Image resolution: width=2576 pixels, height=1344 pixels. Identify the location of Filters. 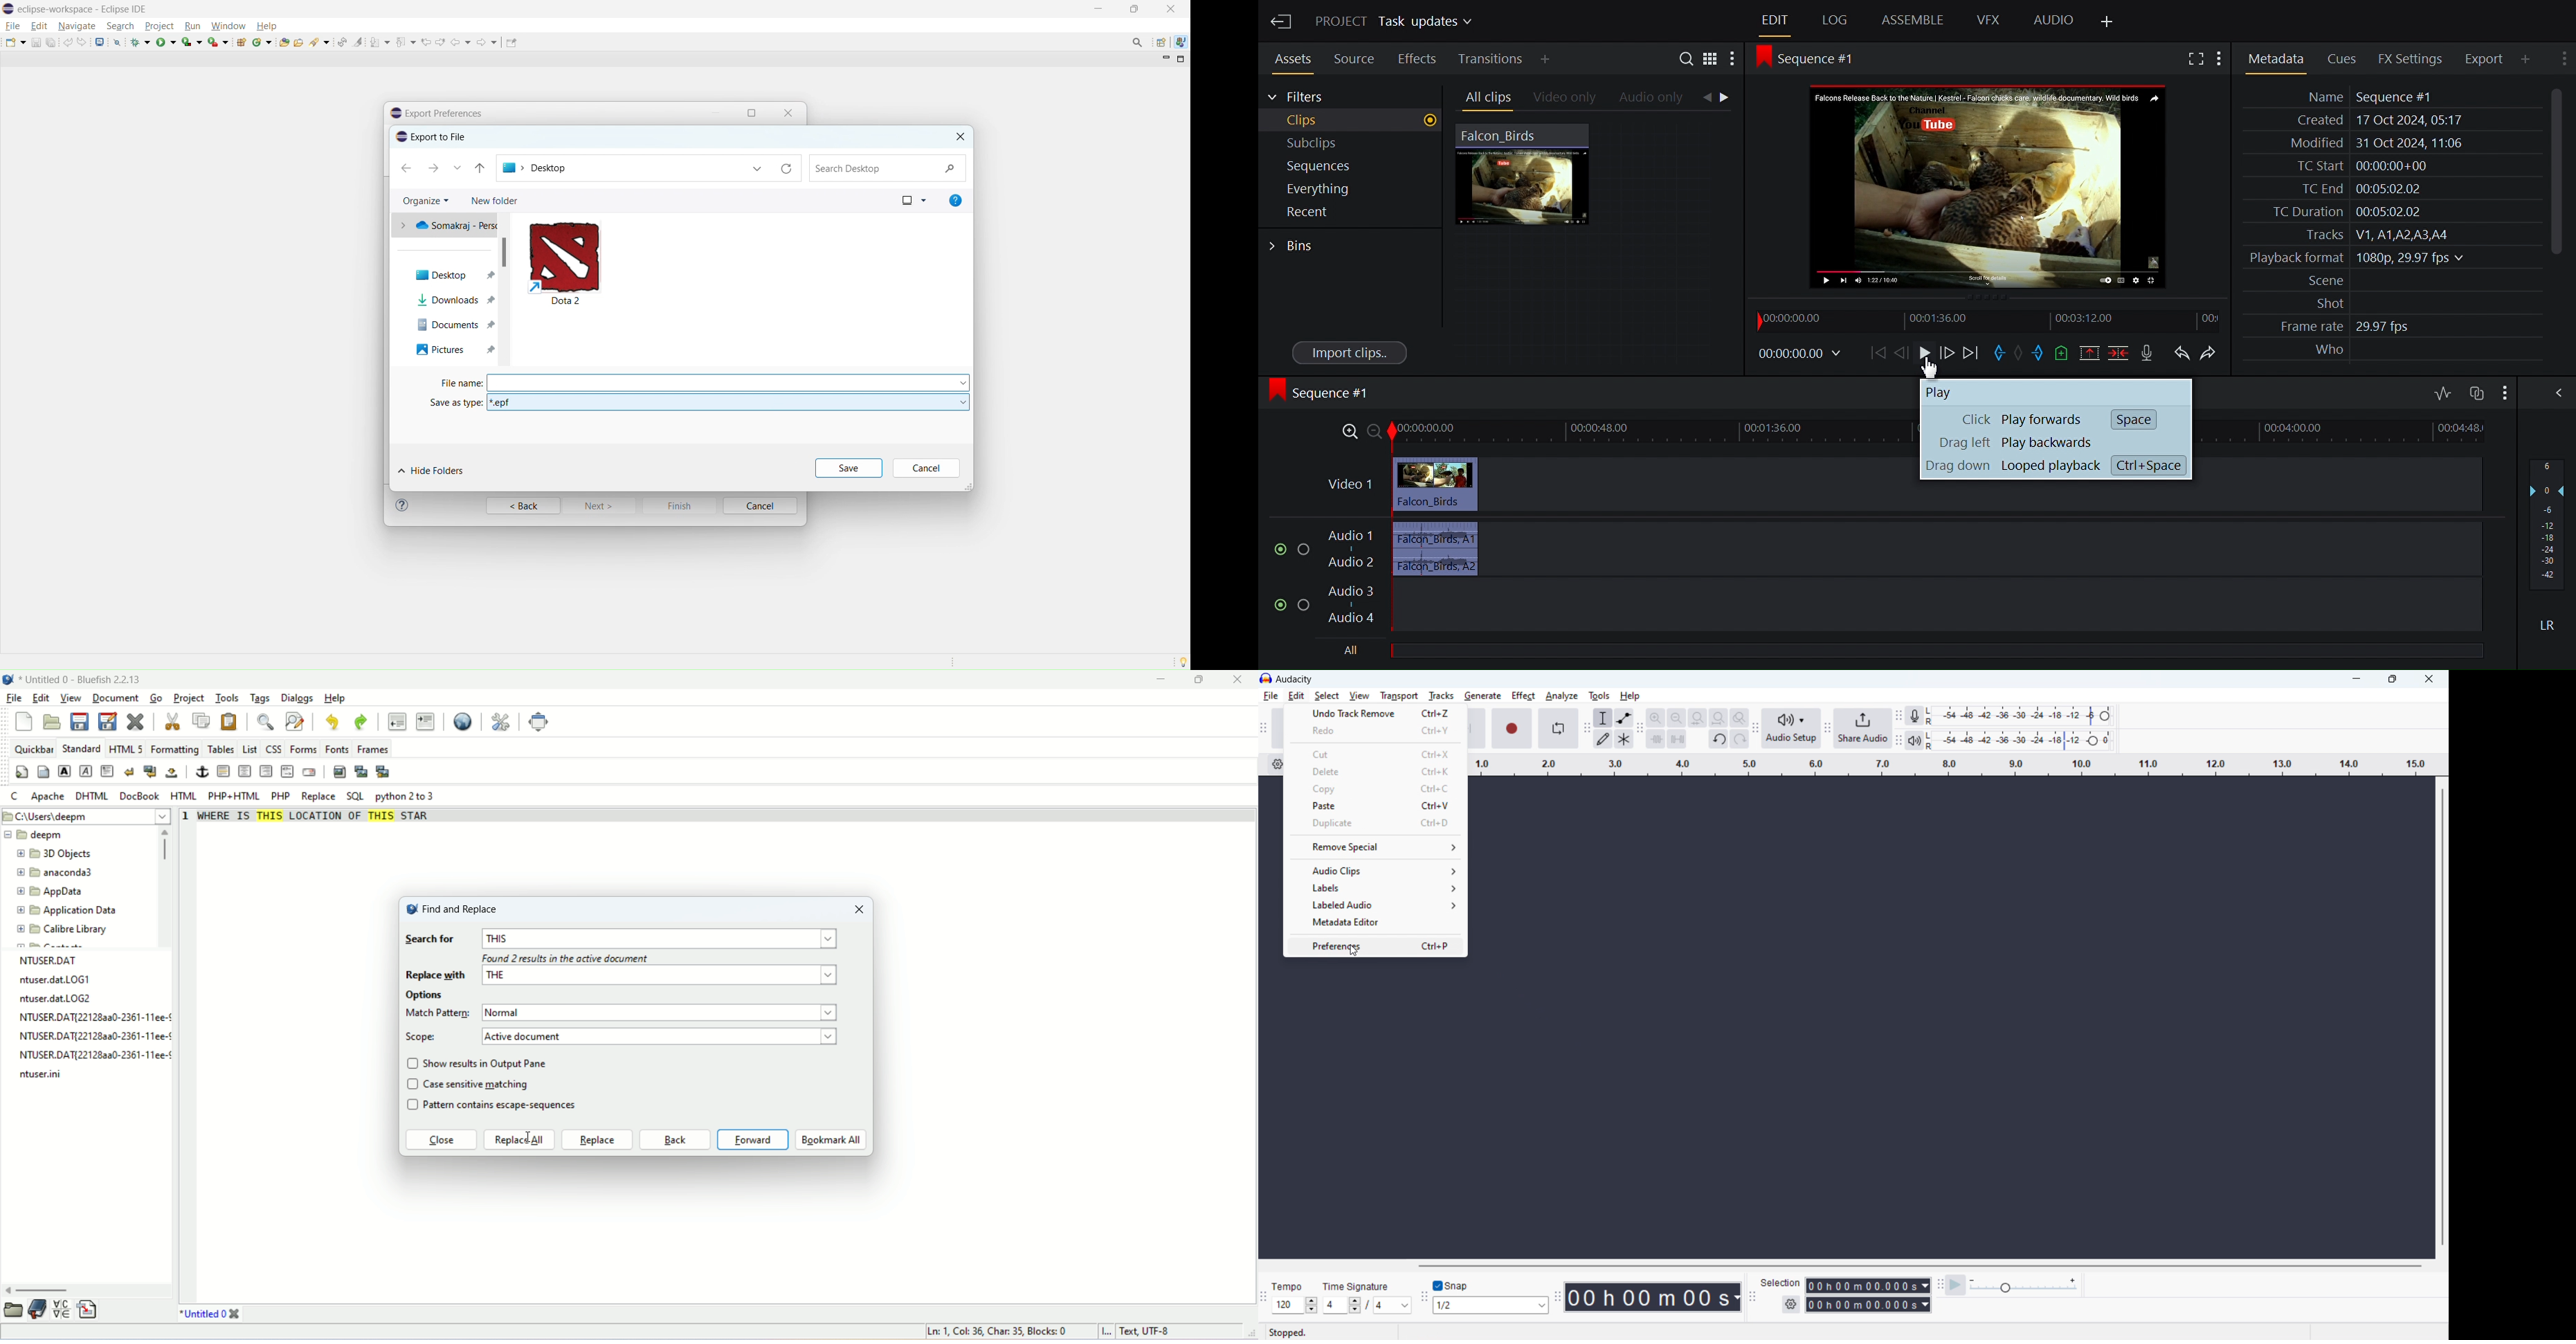
(1298, 98).